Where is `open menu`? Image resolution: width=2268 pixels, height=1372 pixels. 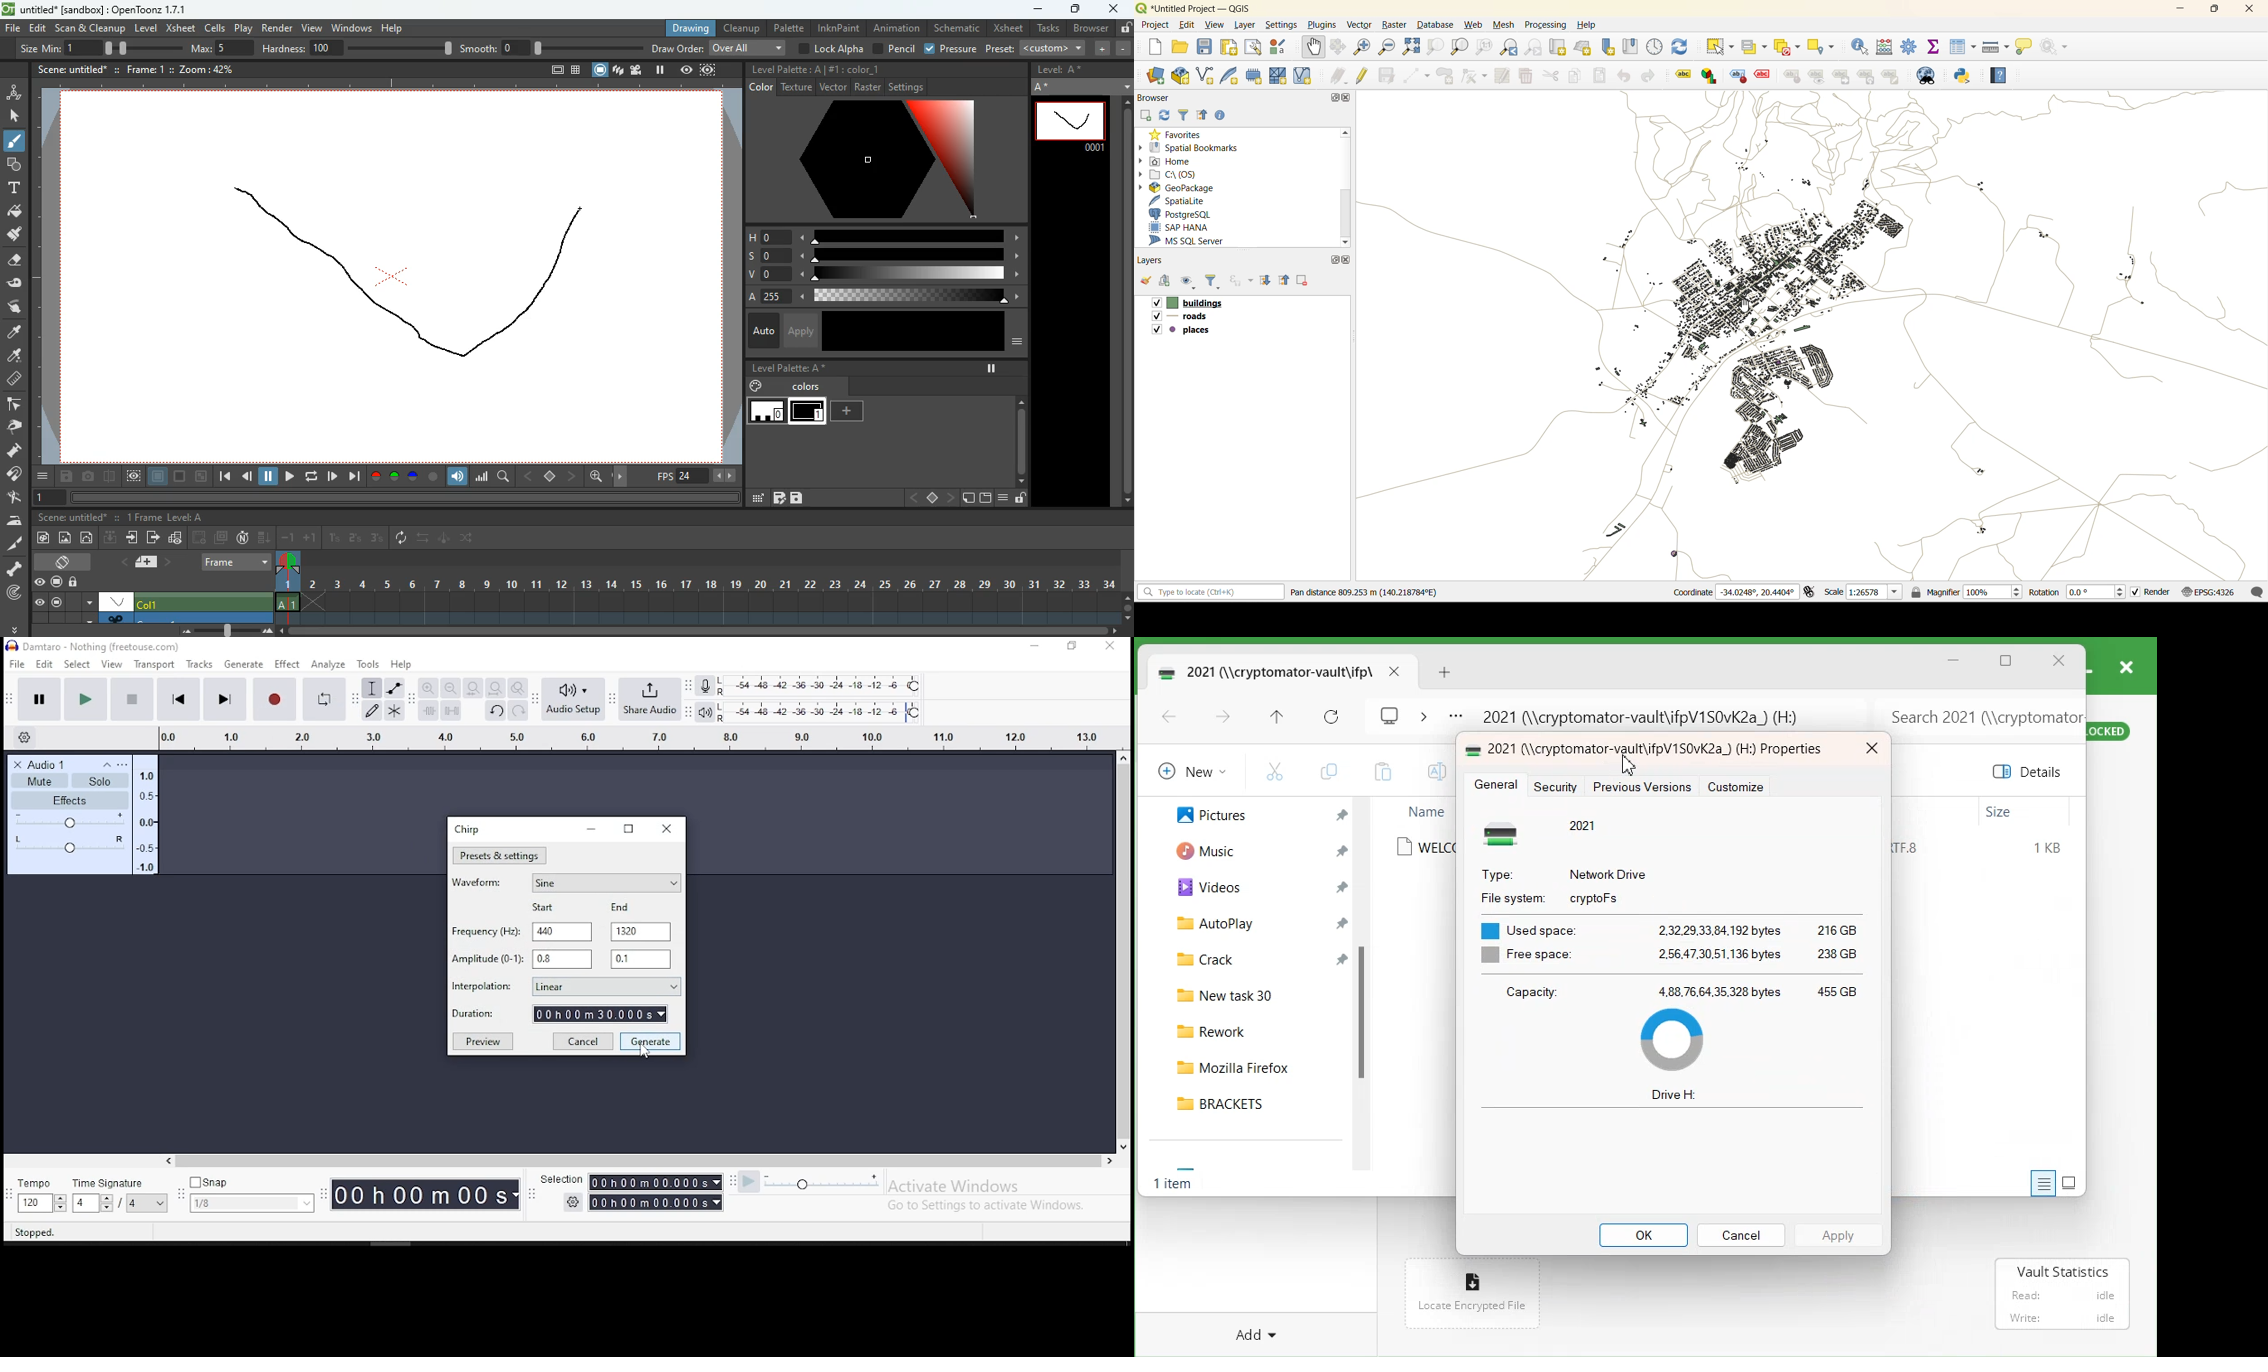
open menu is located at coordinates (122, 765).